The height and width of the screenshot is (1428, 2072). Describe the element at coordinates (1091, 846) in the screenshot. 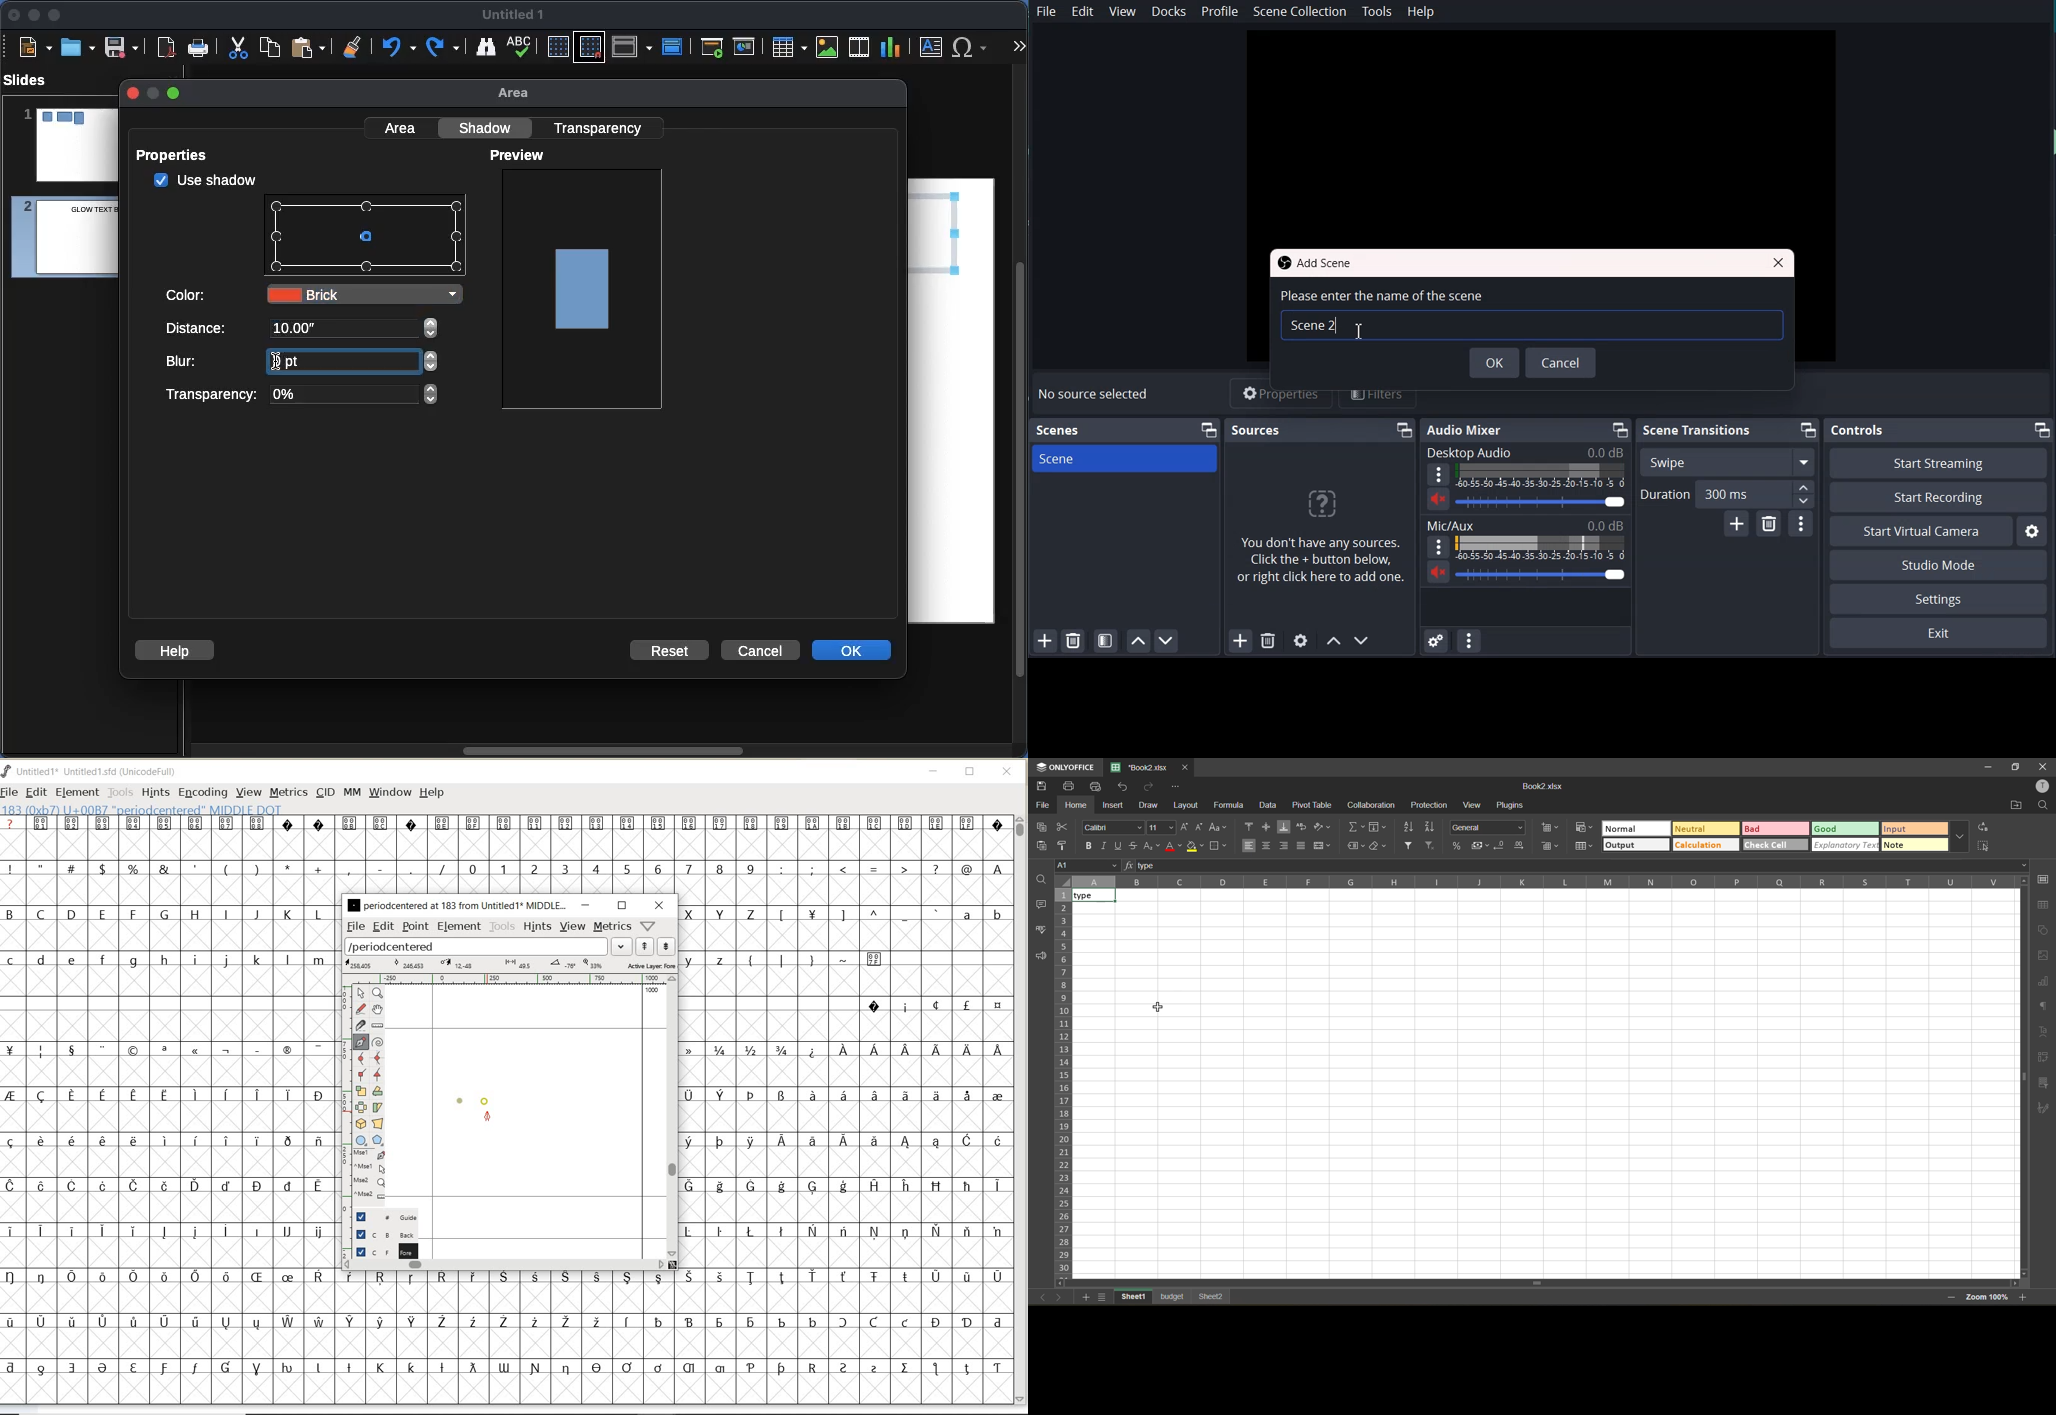

I see `bold` at that location.